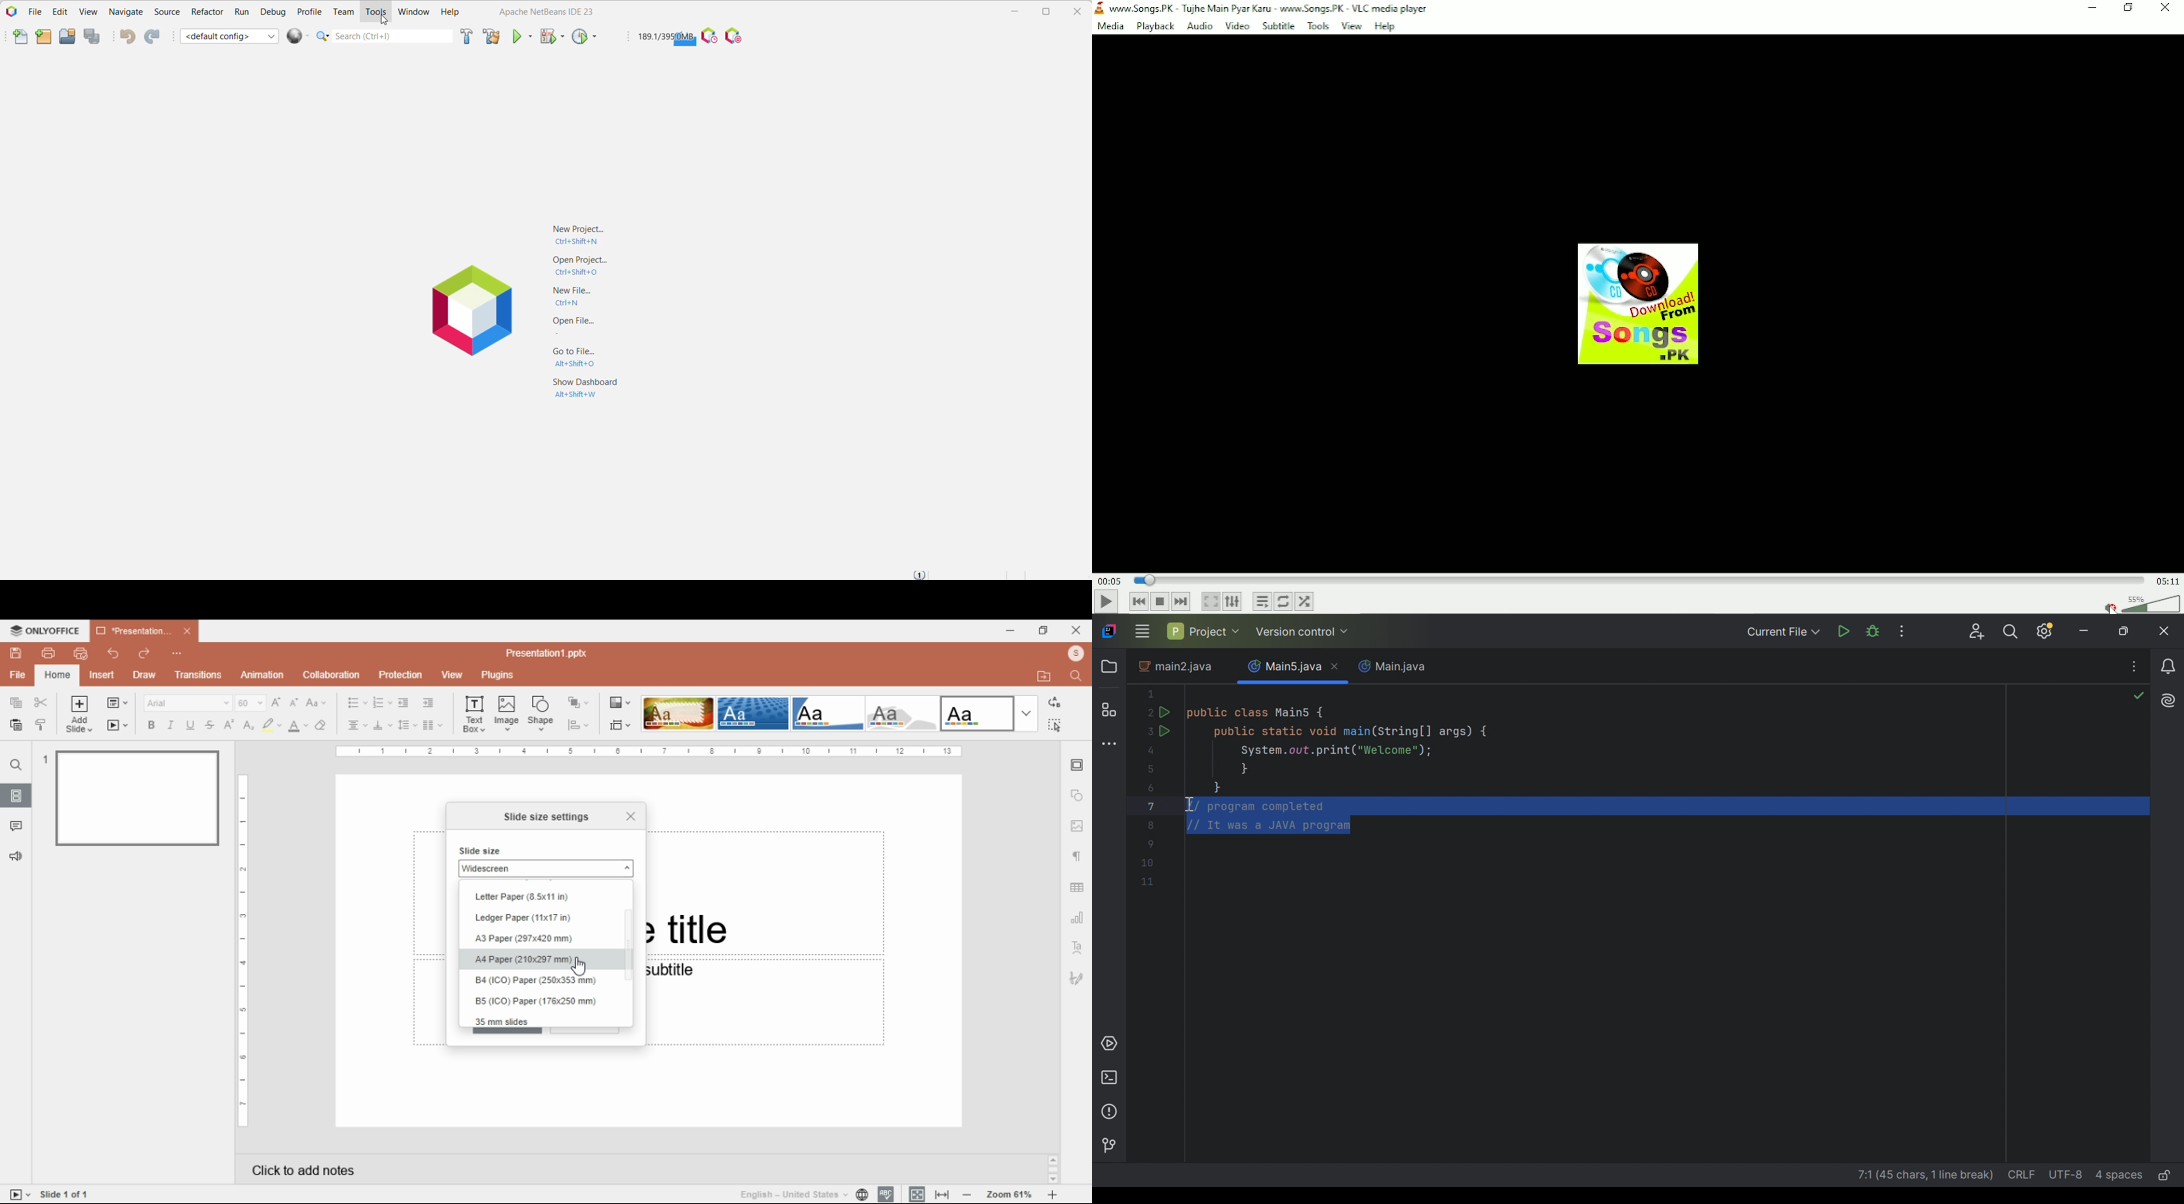 This screenshot has height=1204, width=2184. I want to click on replace, so click(1053, 703).